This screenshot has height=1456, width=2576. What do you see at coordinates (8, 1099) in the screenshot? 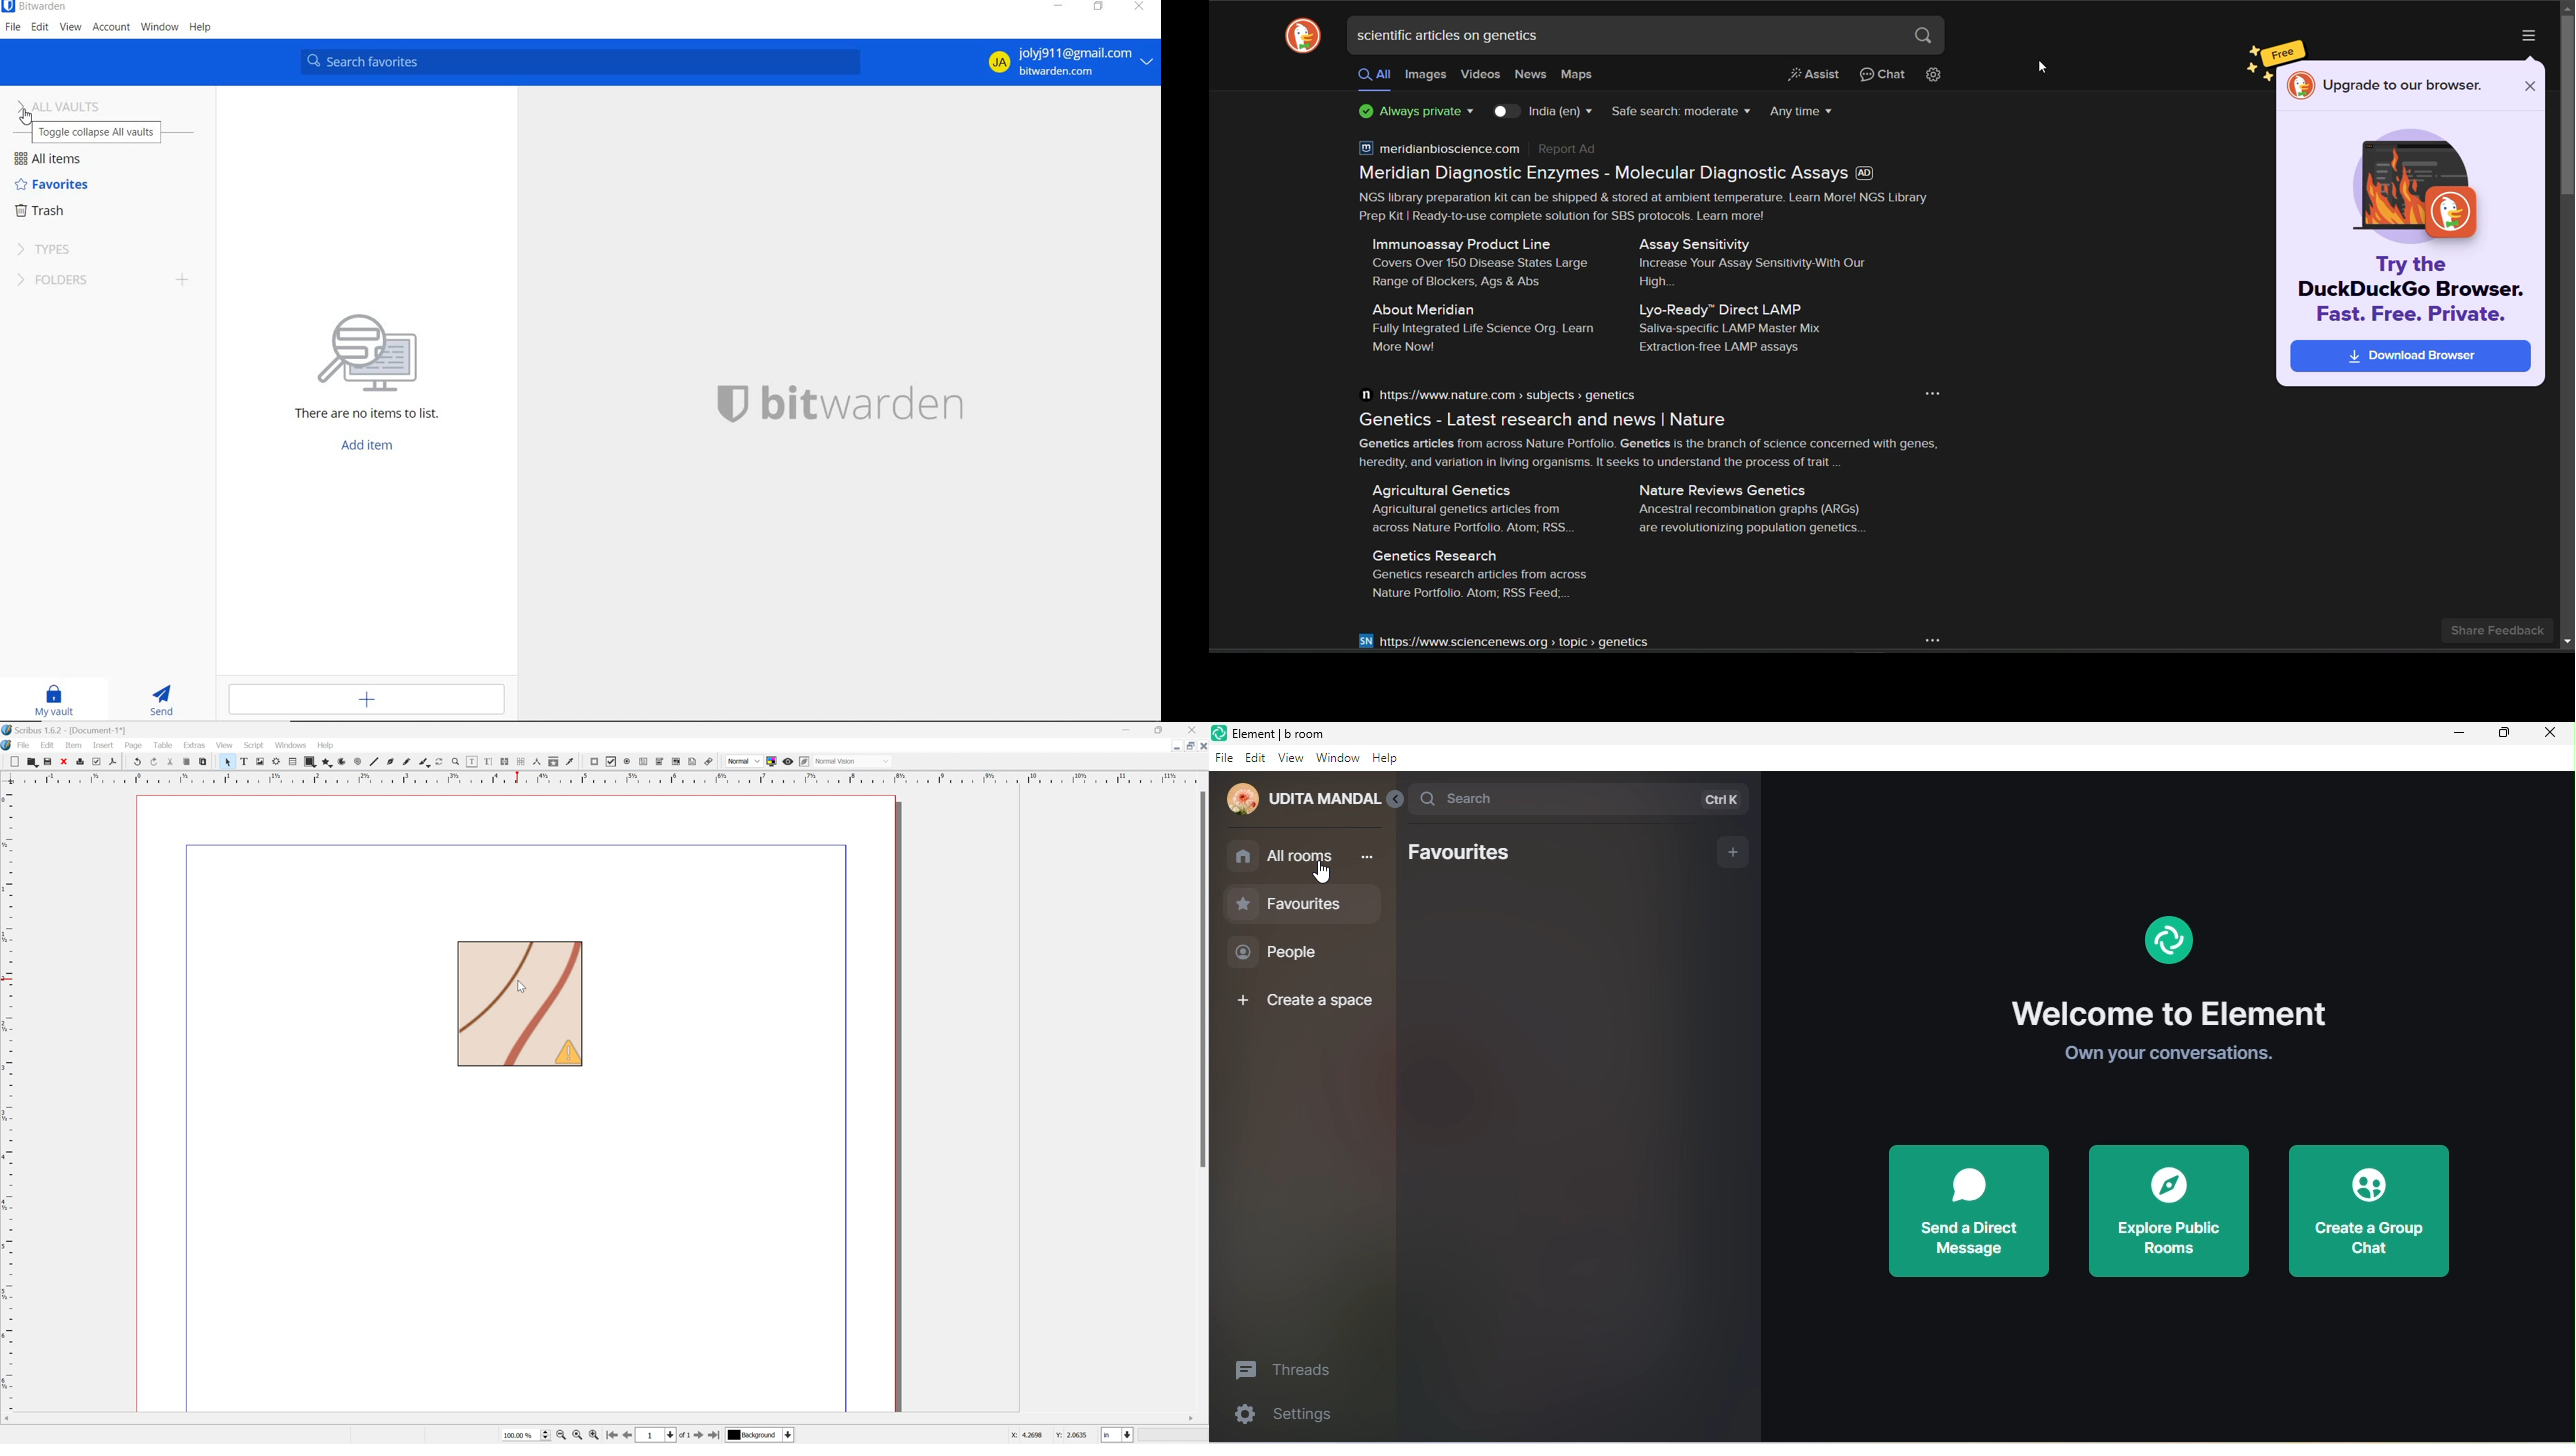
I see `Scale` at bounding box center [8, 1099].